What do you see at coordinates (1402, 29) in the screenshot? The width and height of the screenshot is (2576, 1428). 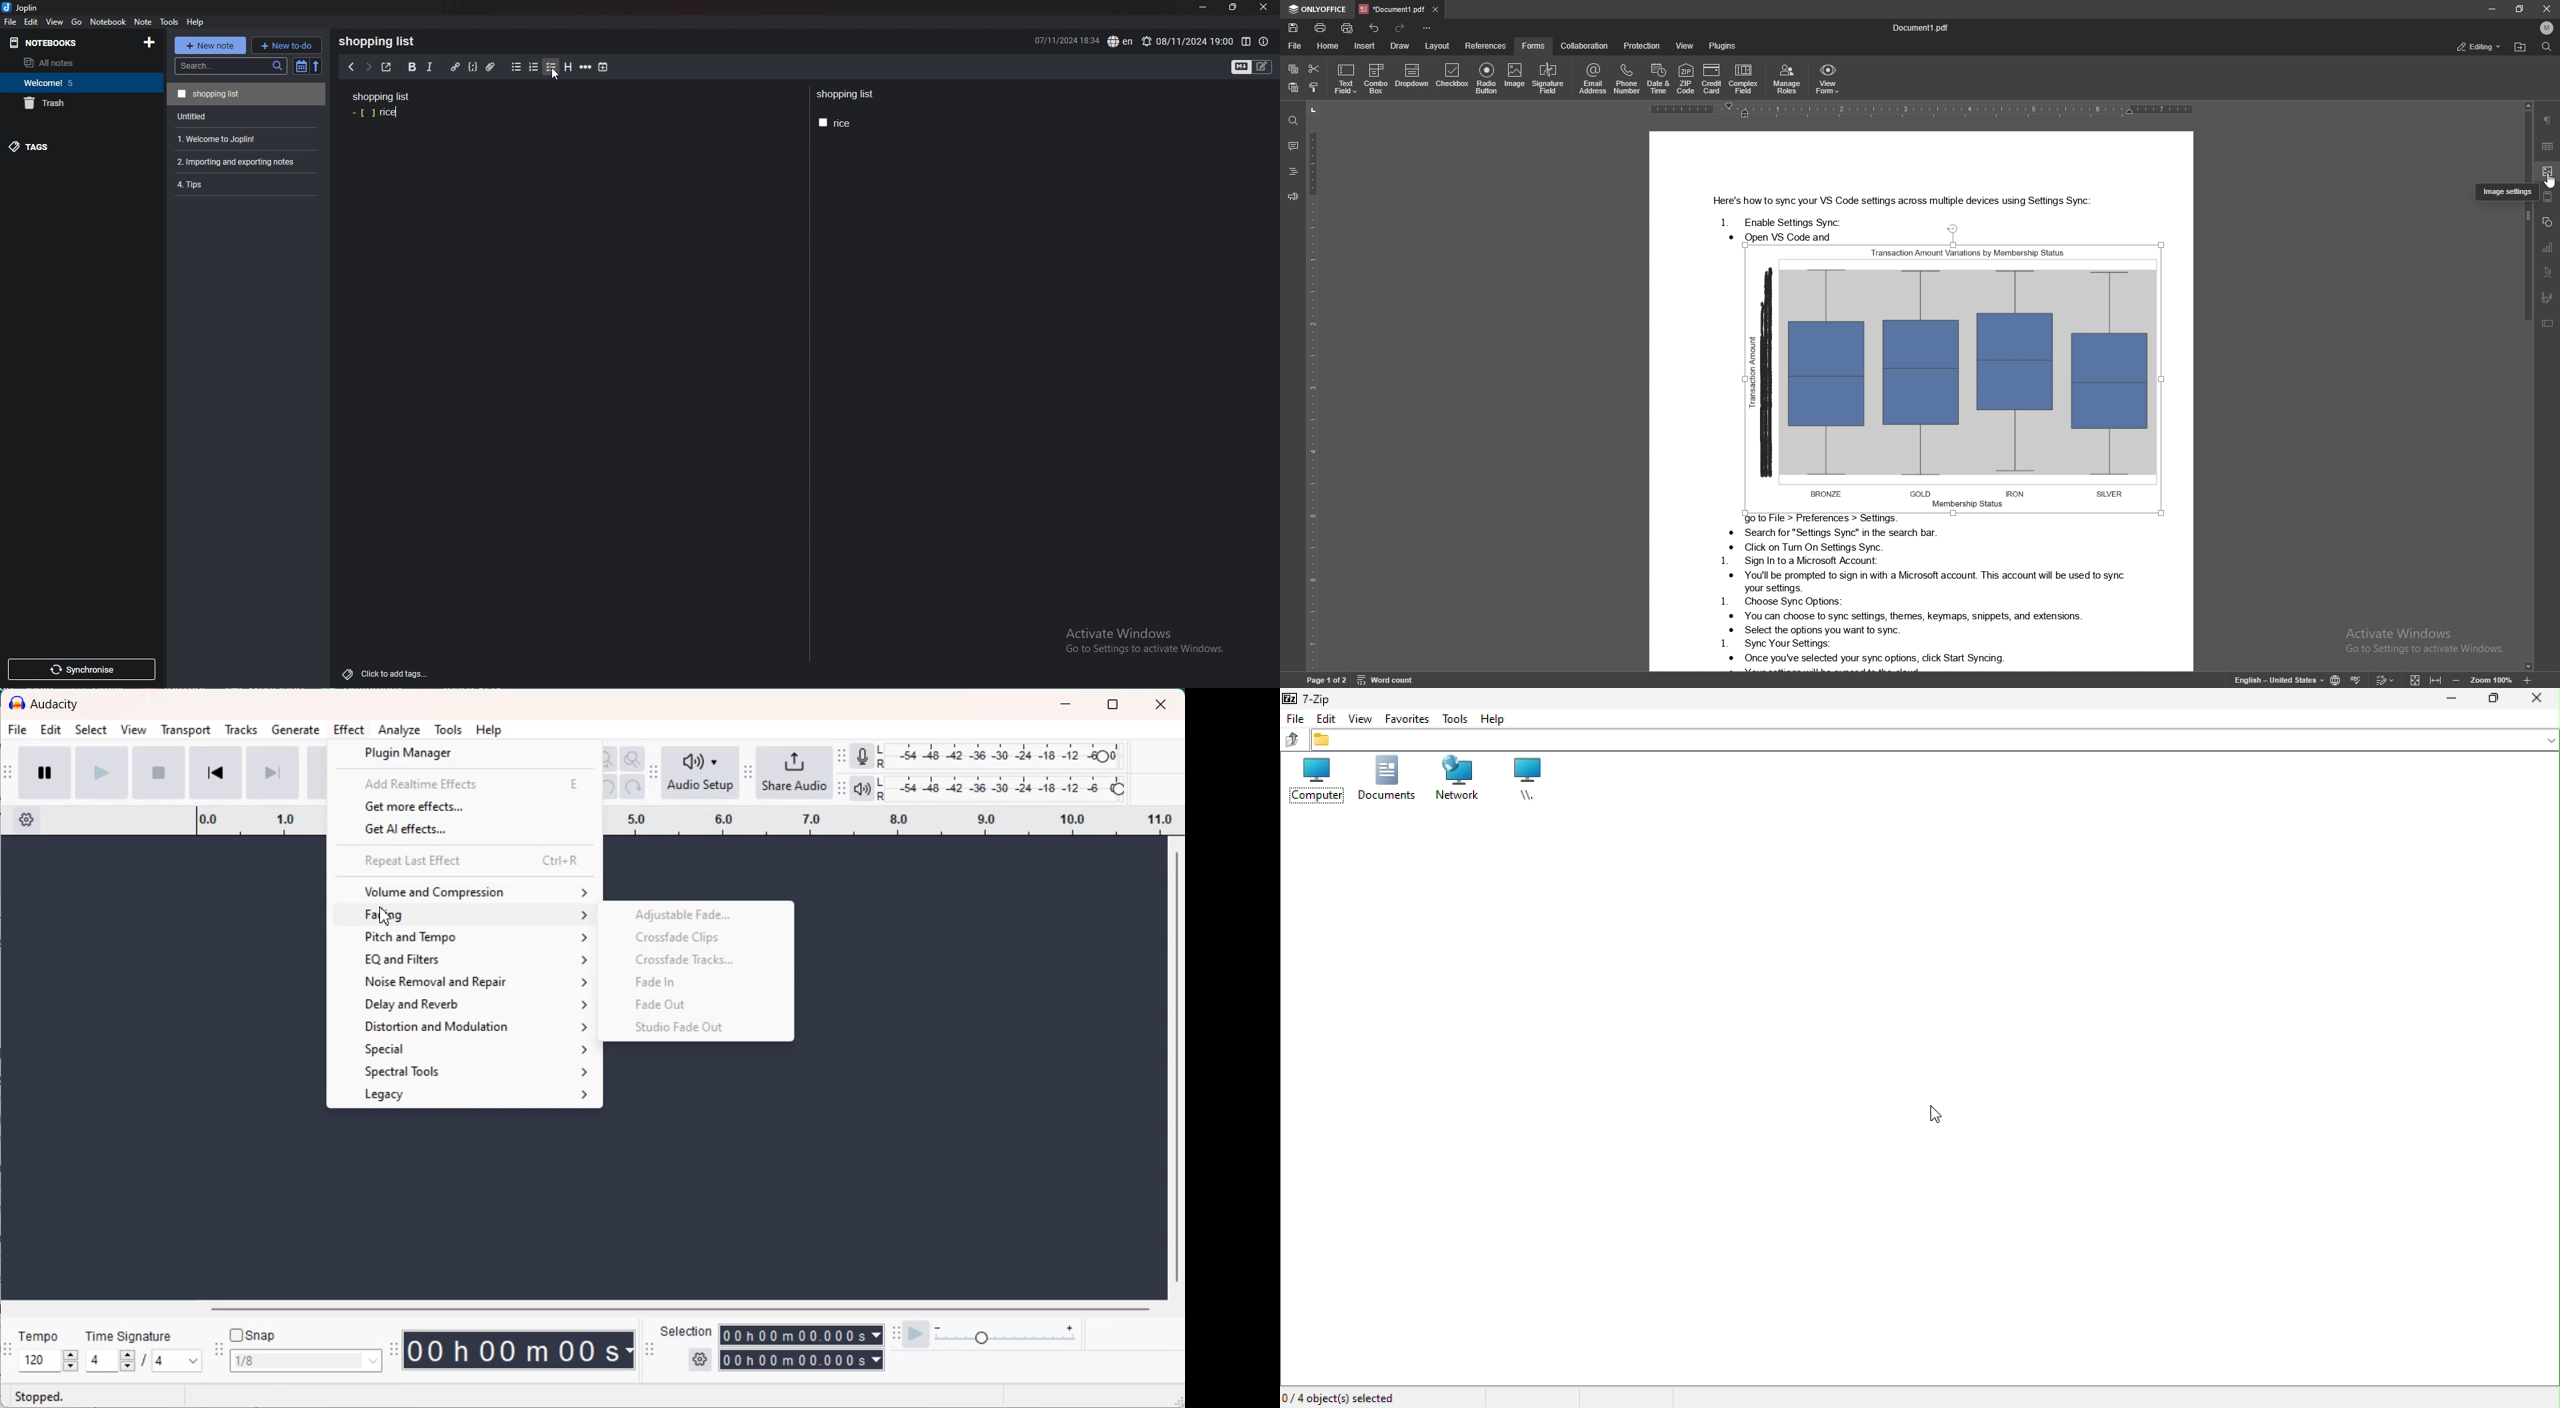 I see `redo` at bounding box center [1402, 29].